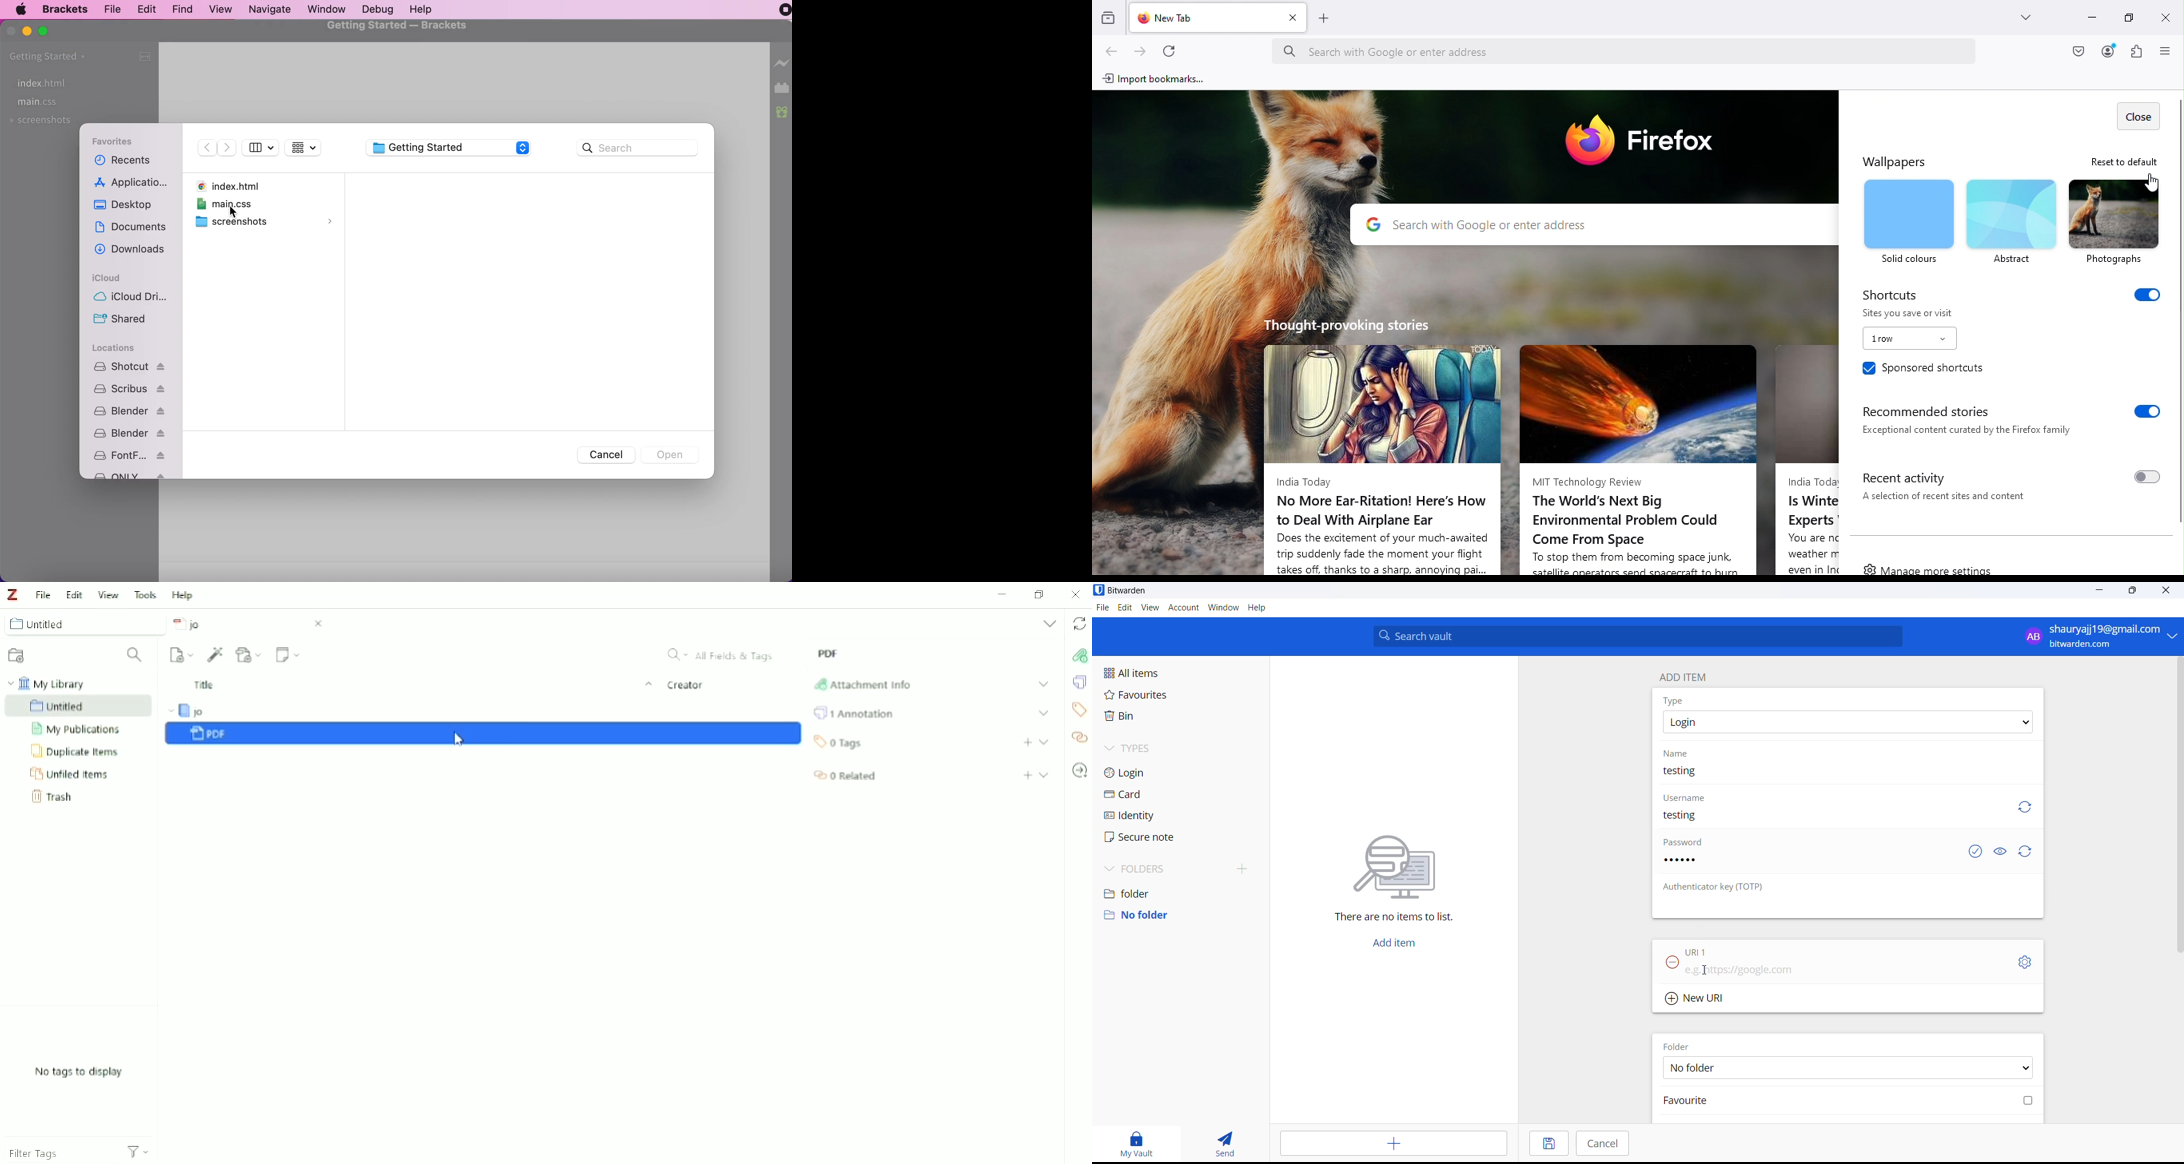  What do you see at coordinates (1155, 749) in the screenshot?
I see `types` at bounding box center [1155, 749].